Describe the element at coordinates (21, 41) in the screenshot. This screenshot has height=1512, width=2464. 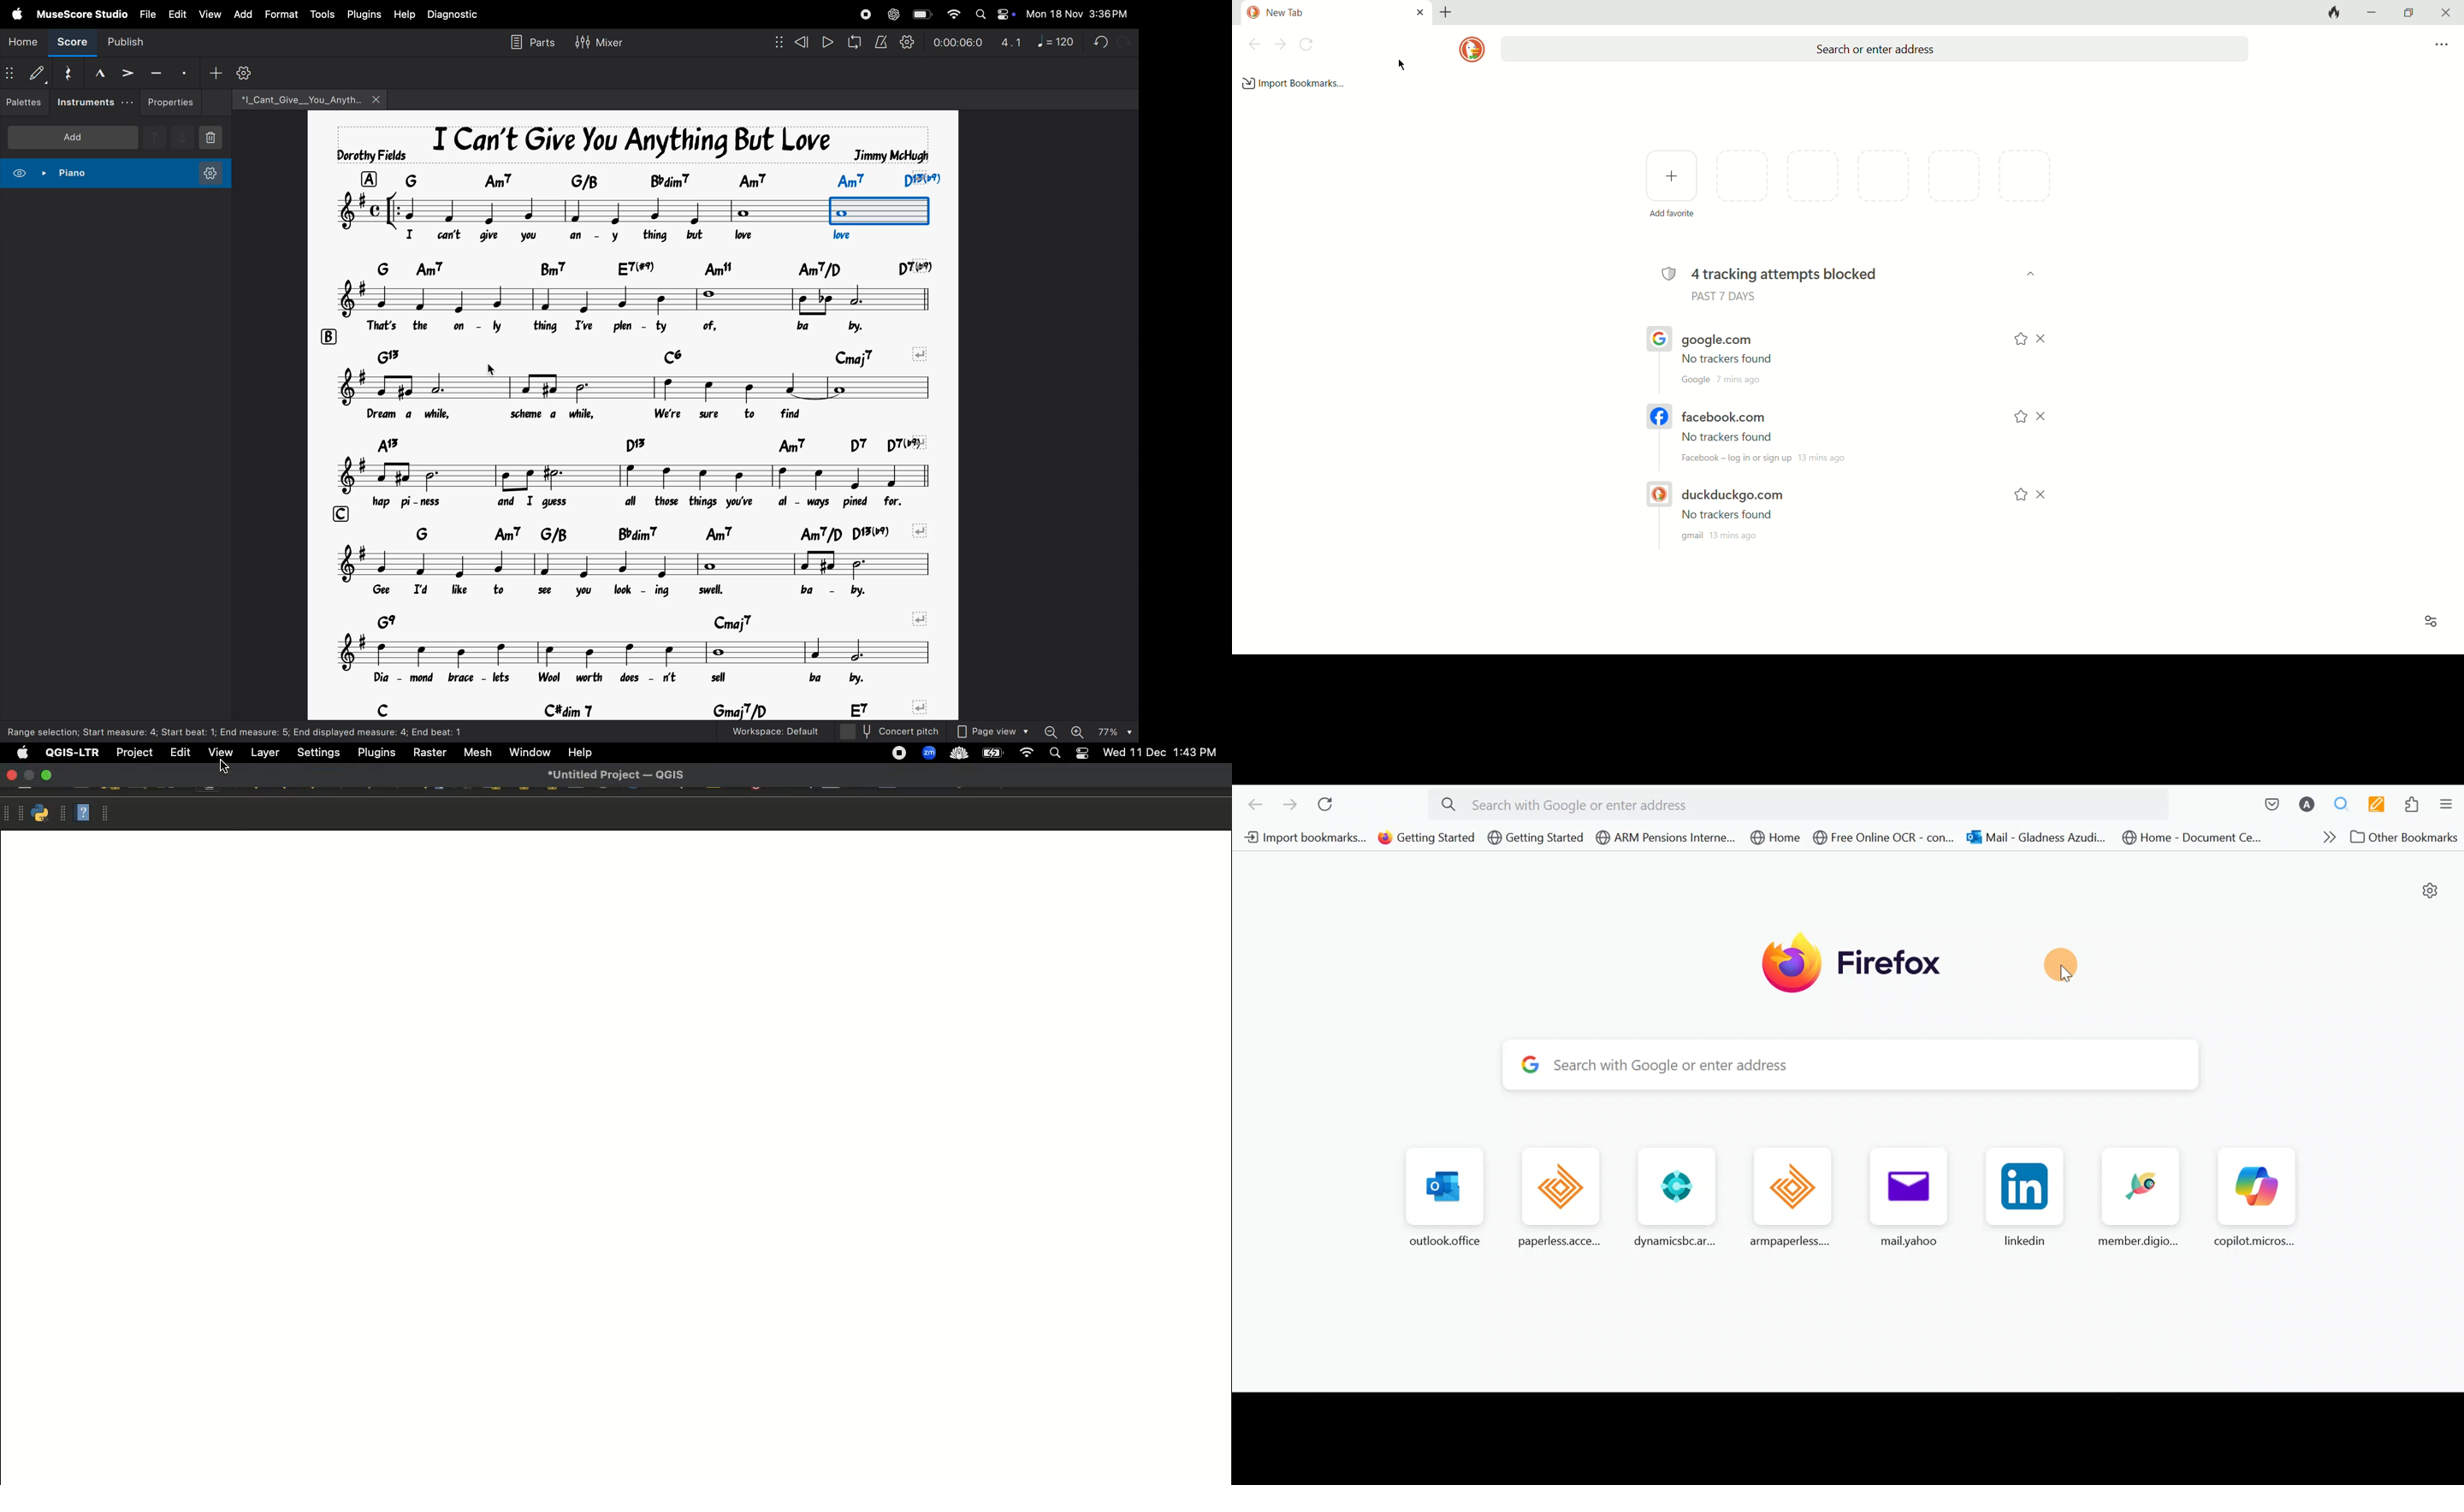
I see `home` at that location.